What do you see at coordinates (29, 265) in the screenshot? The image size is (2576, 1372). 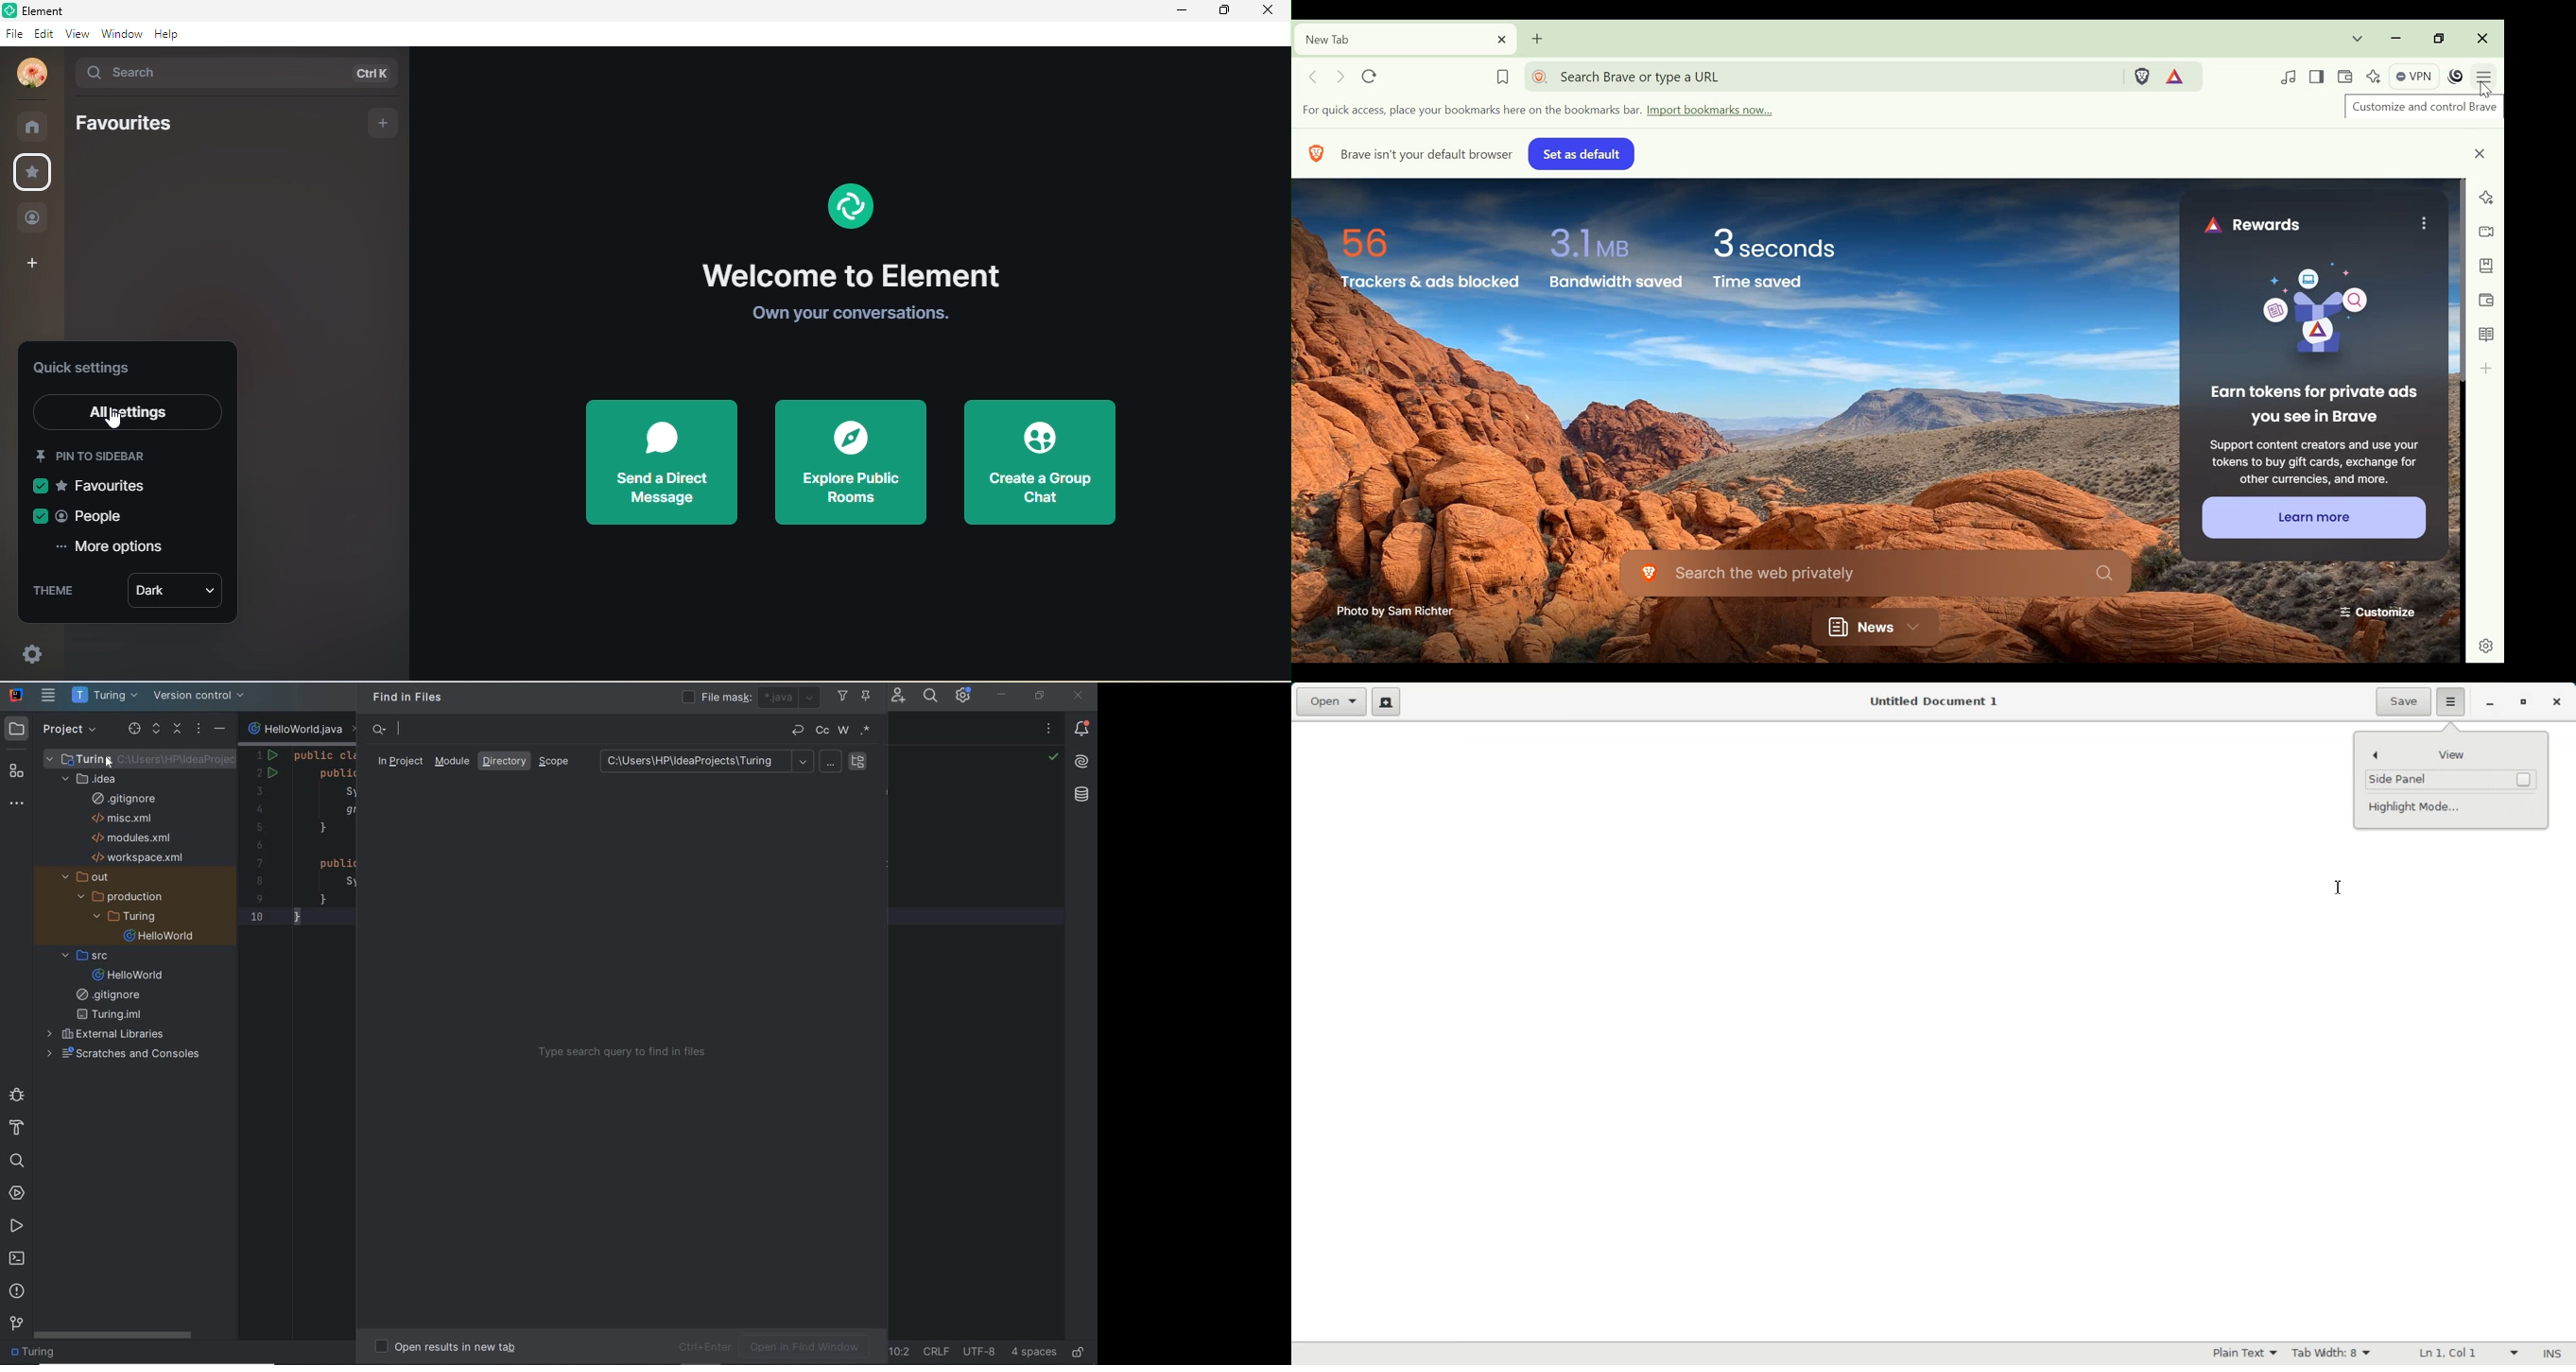 I see `create a space` at bounding box center [29, 265].